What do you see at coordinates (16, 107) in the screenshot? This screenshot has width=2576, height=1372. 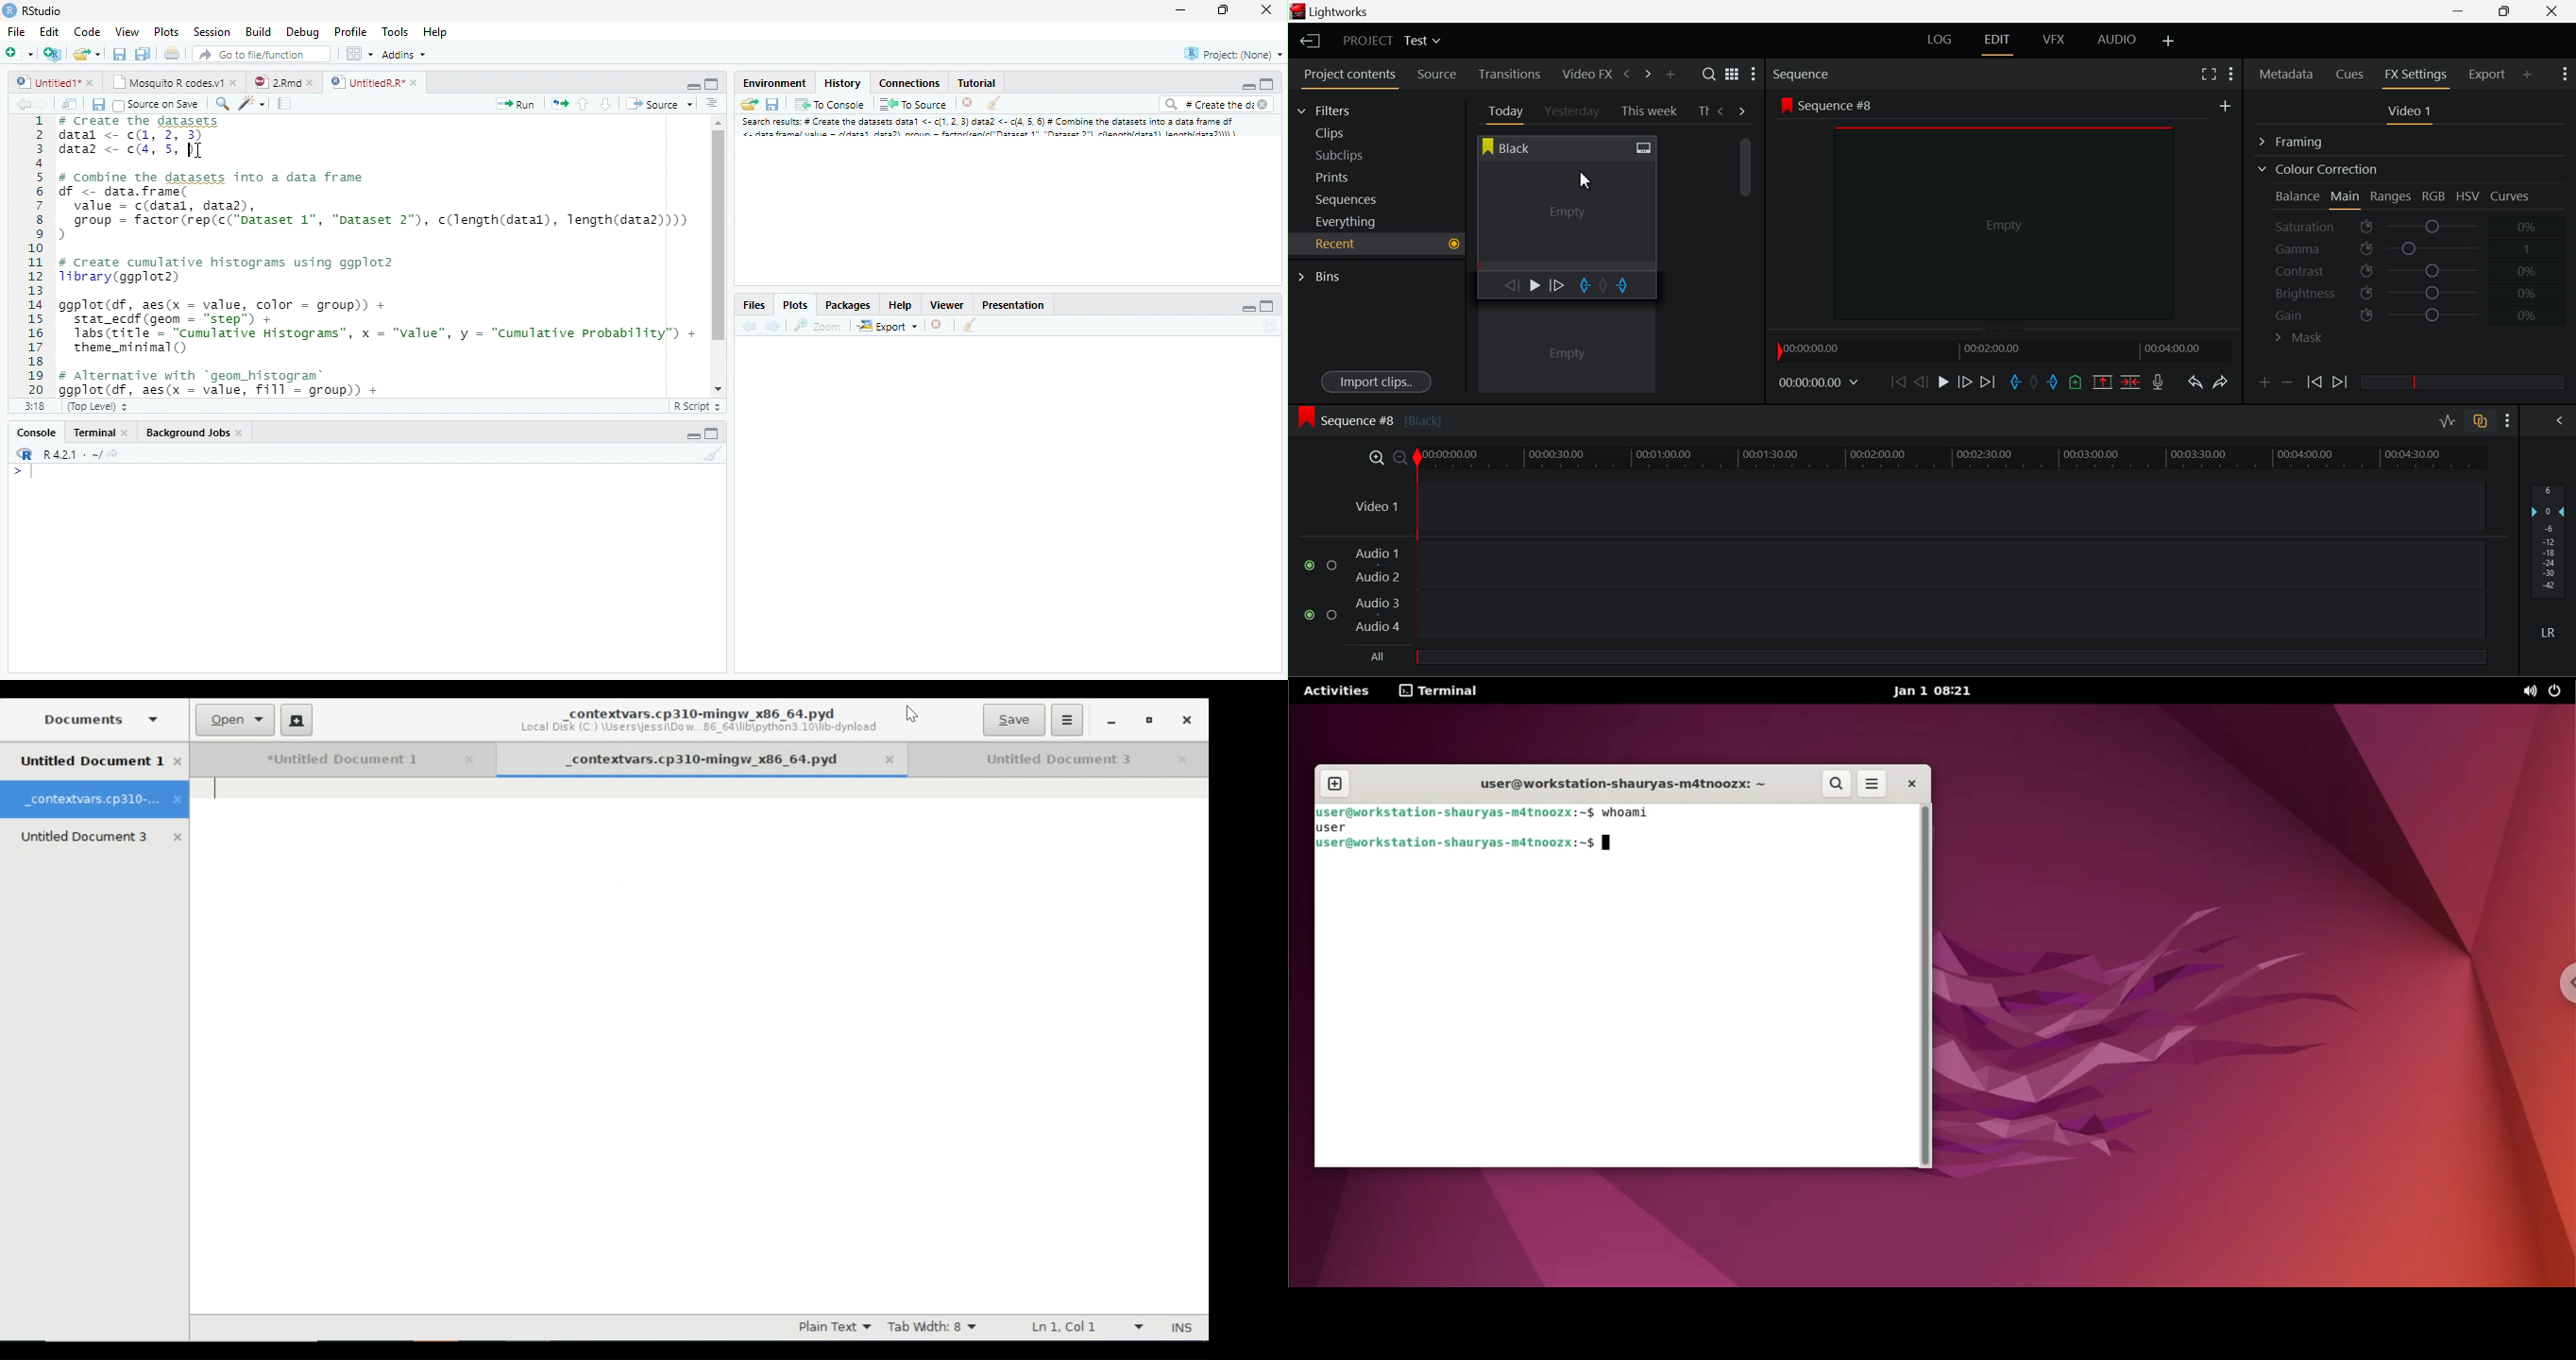 I see `Back` at bounding box center [16, 107].